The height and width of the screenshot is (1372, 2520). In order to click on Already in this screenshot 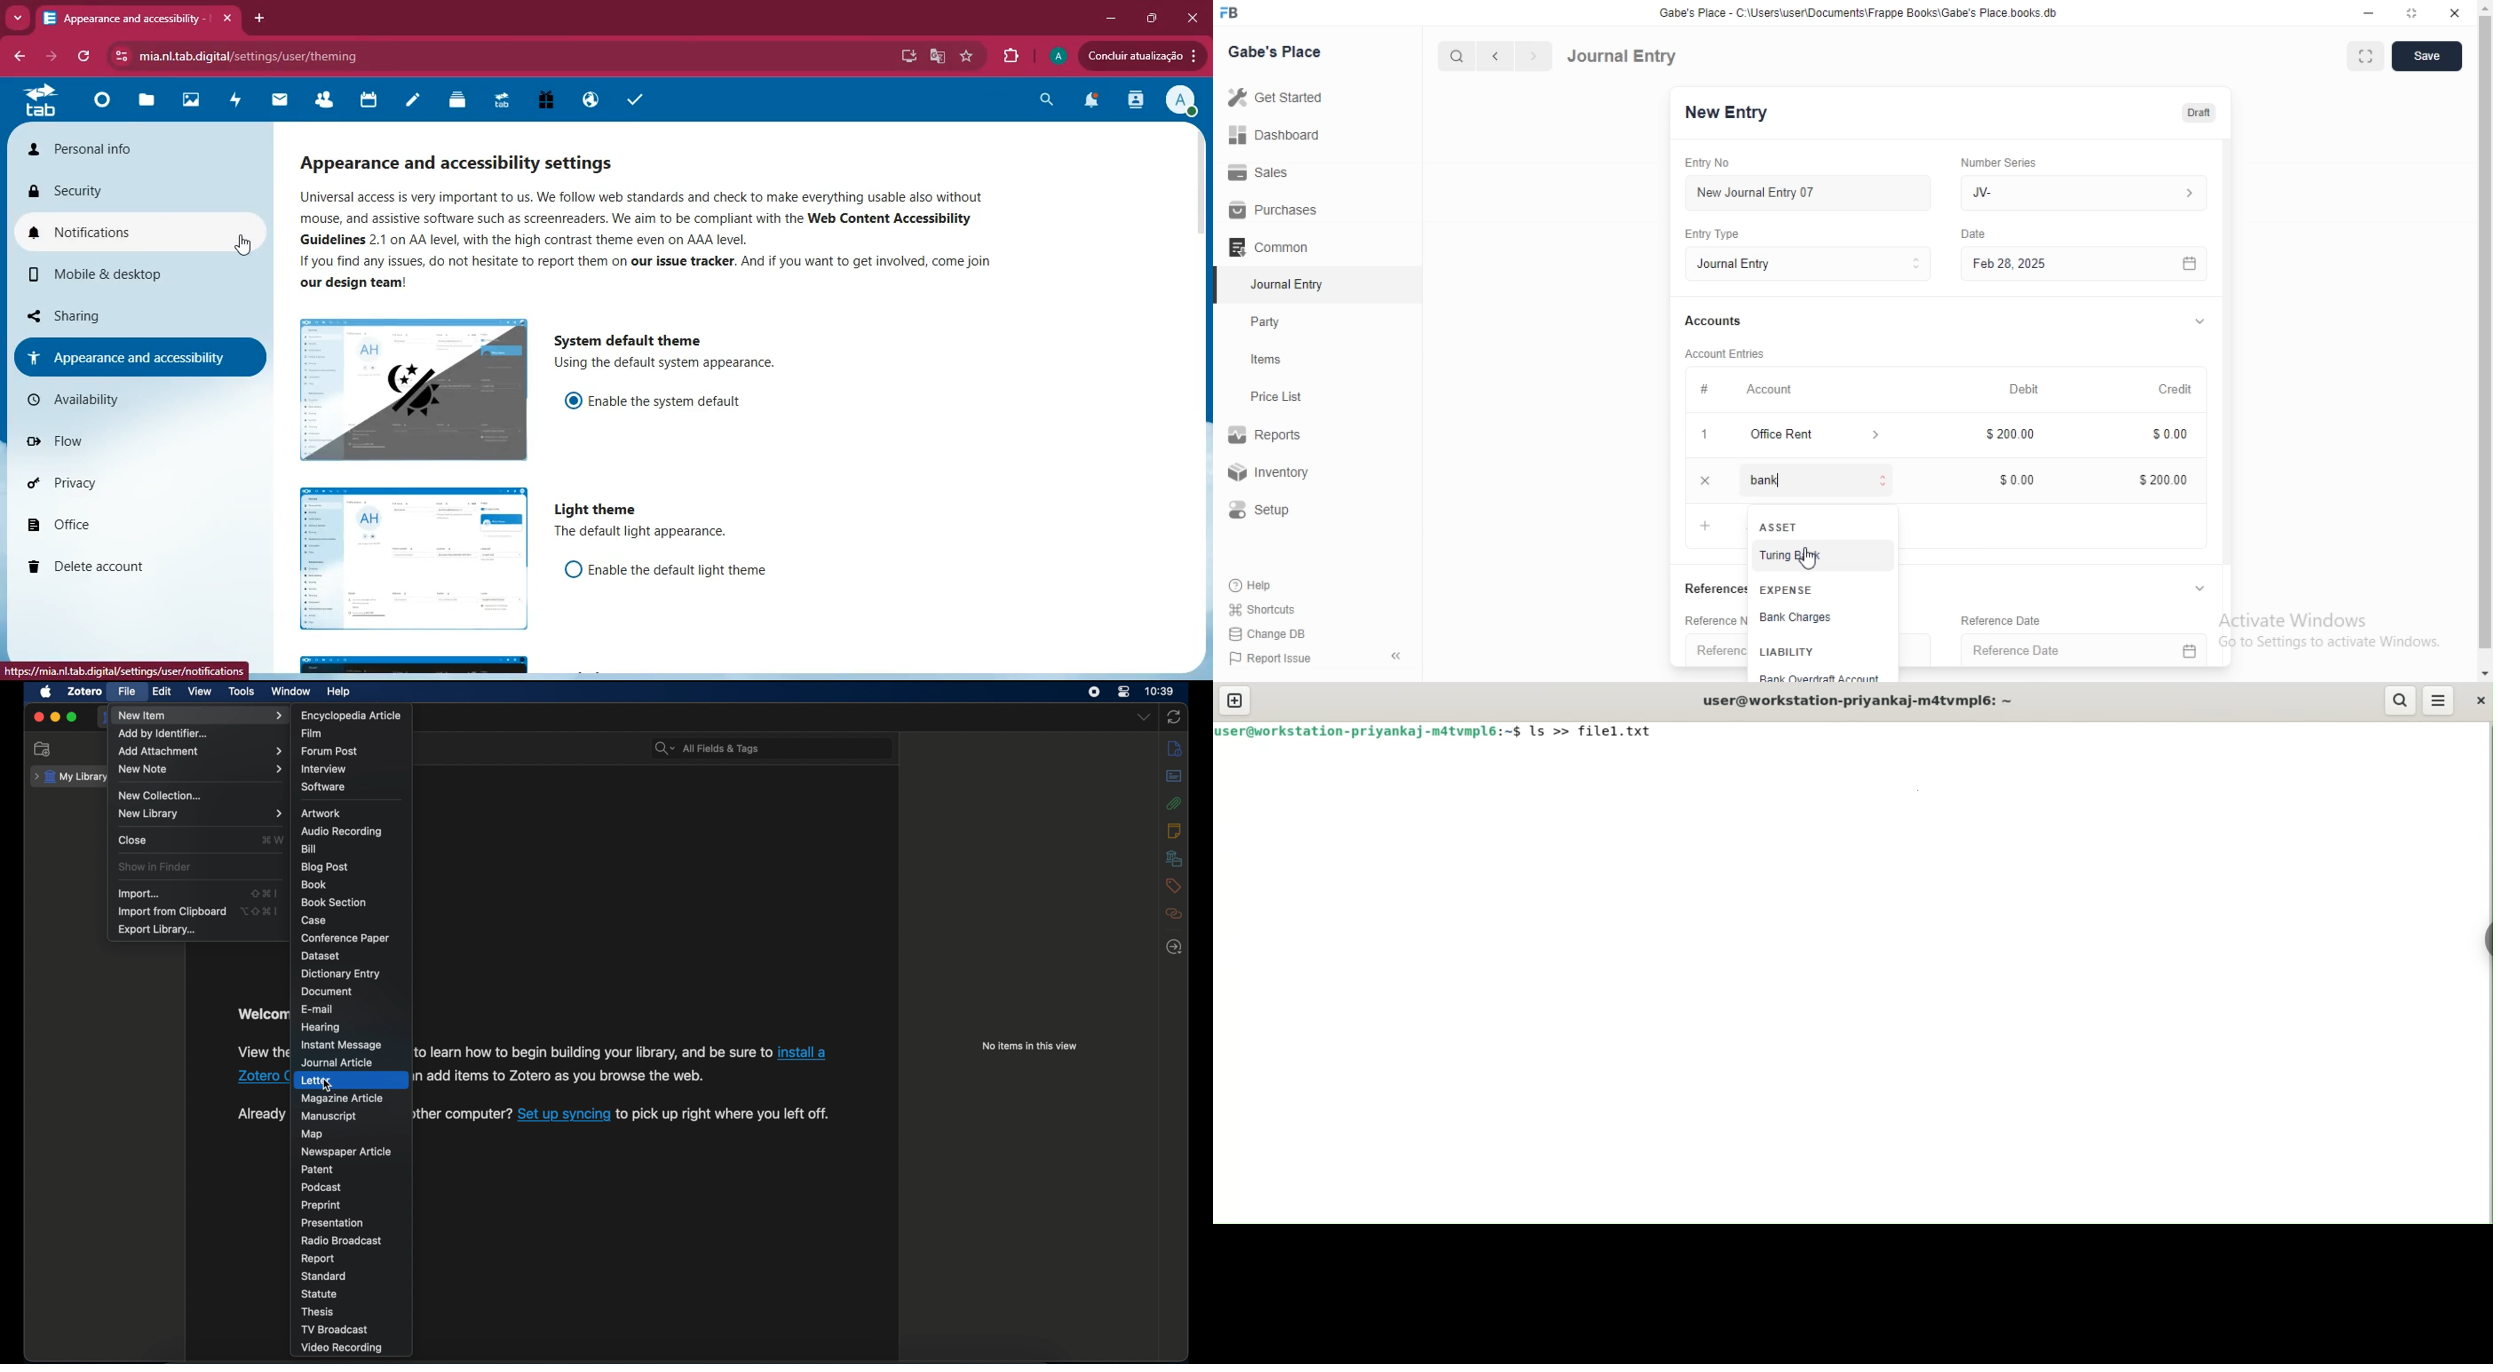, I will do `click(261, 1115)`.